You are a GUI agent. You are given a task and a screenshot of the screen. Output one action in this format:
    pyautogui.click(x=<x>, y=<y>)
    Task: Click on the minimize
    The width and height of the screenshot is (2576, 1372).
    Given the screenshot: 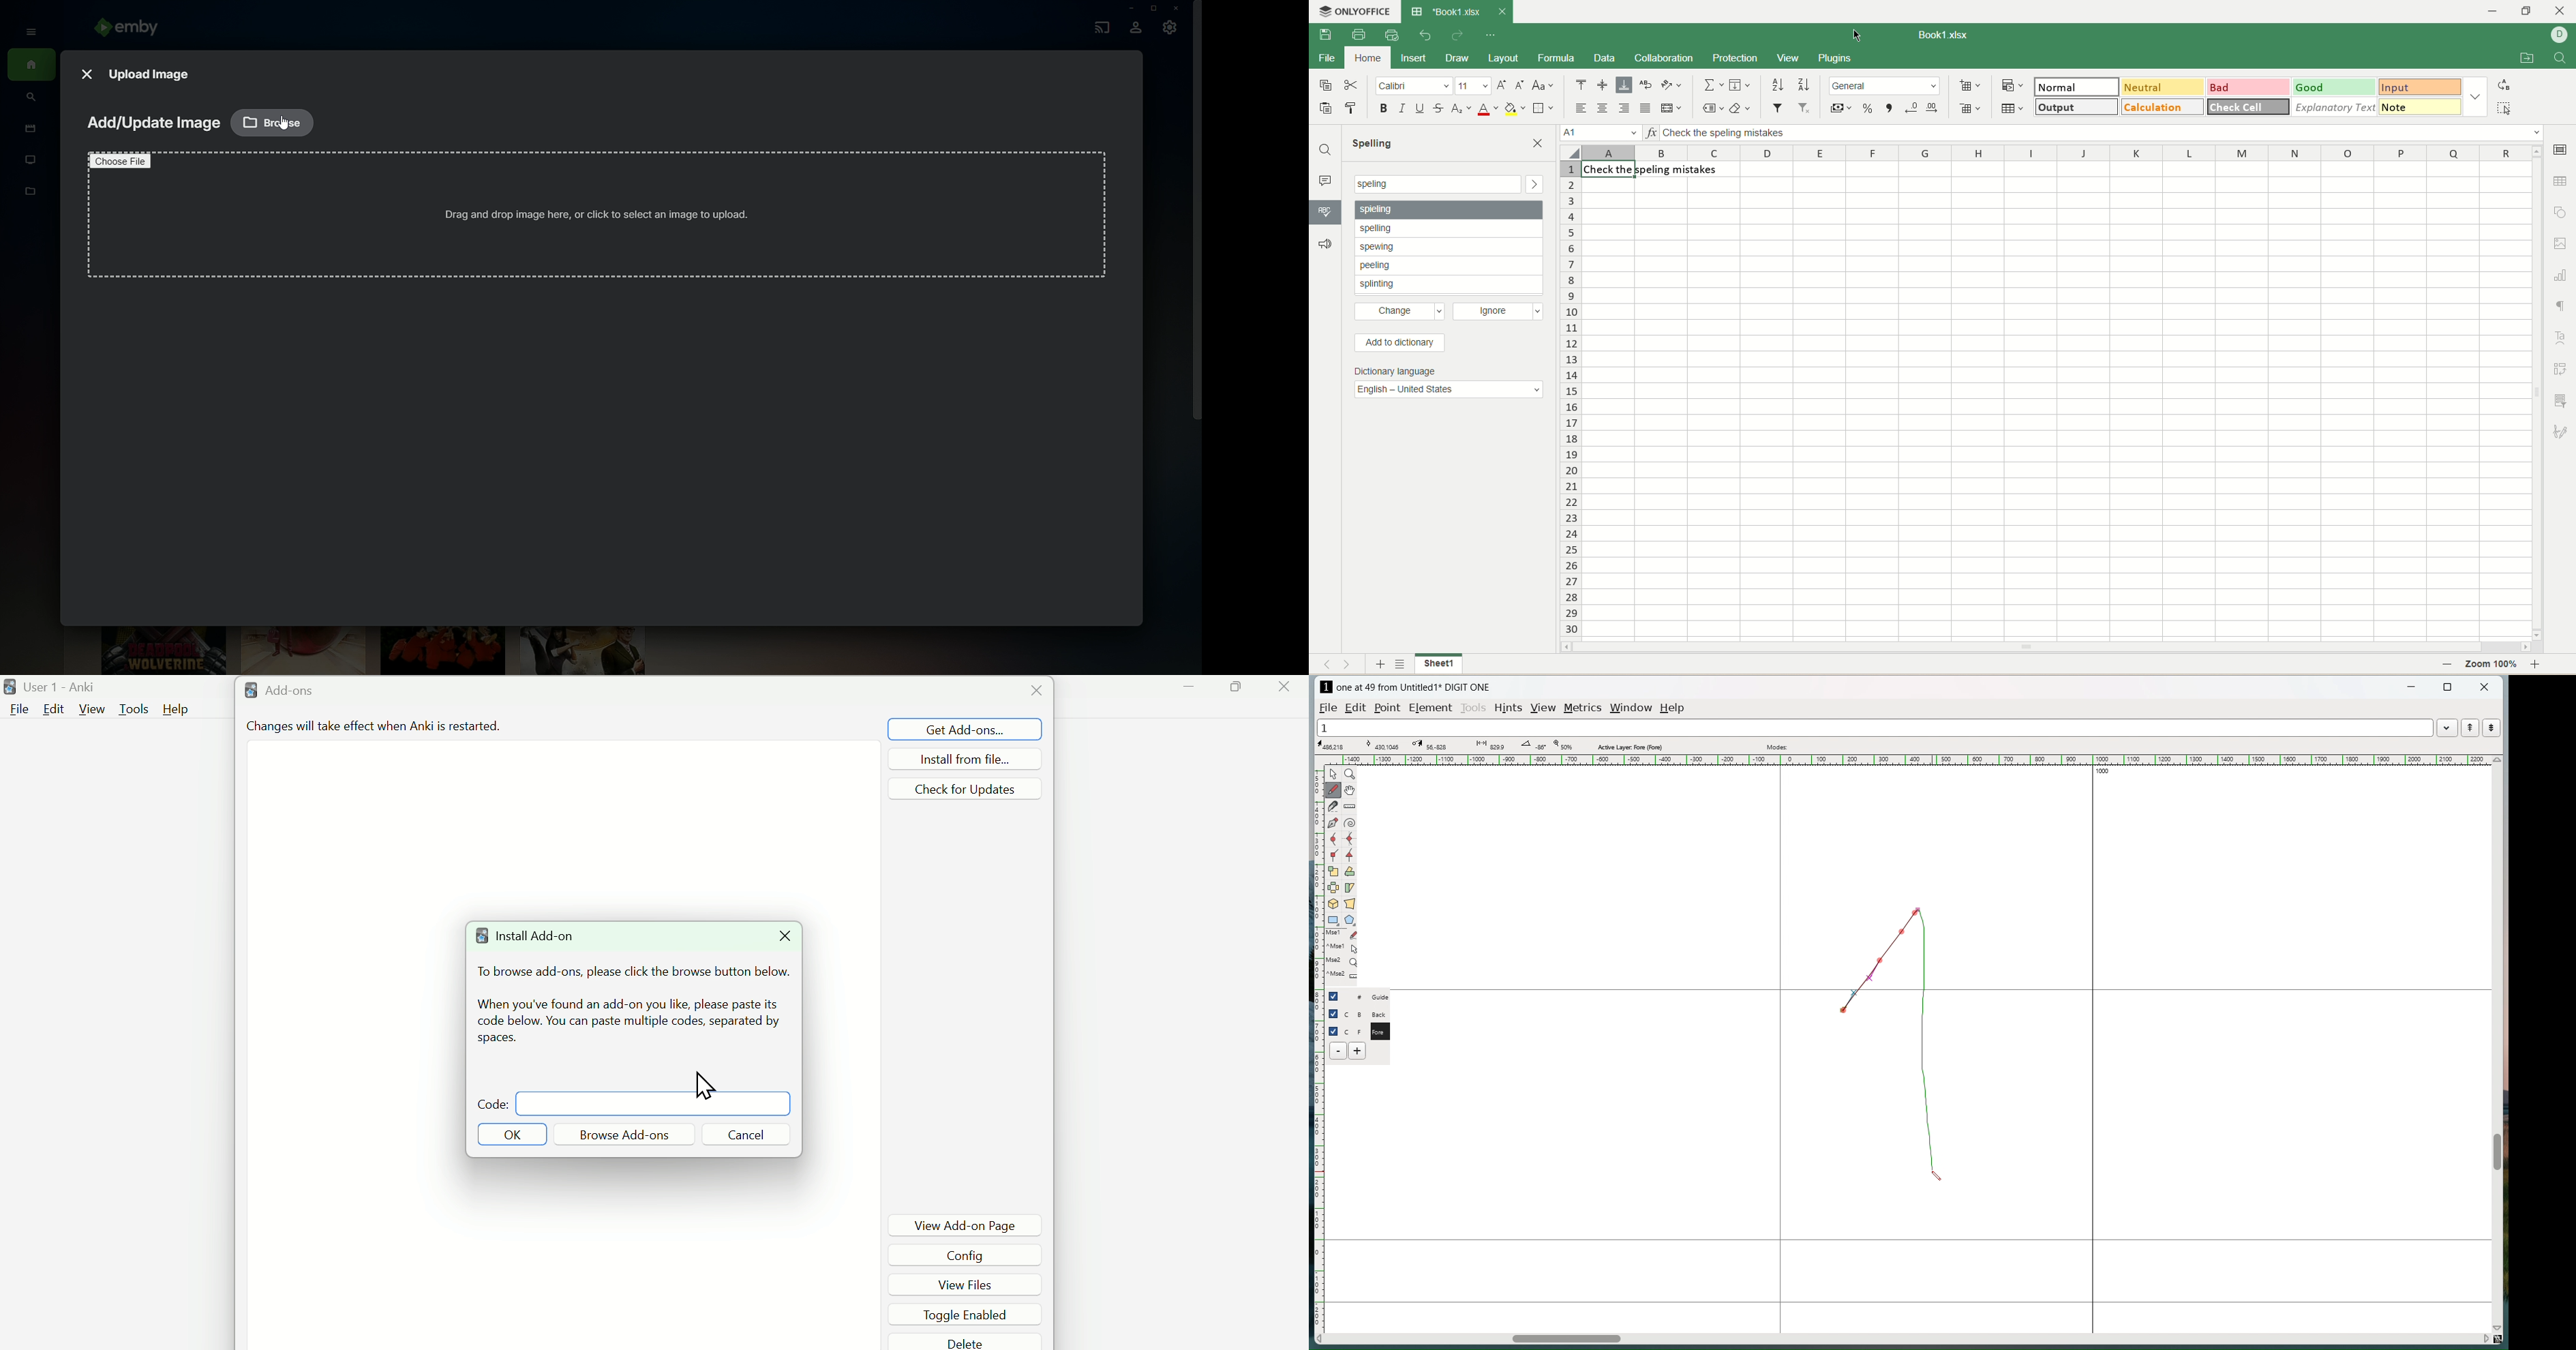 What is the action you would take?
    pyautogui.click(x=2497, y=11)
    